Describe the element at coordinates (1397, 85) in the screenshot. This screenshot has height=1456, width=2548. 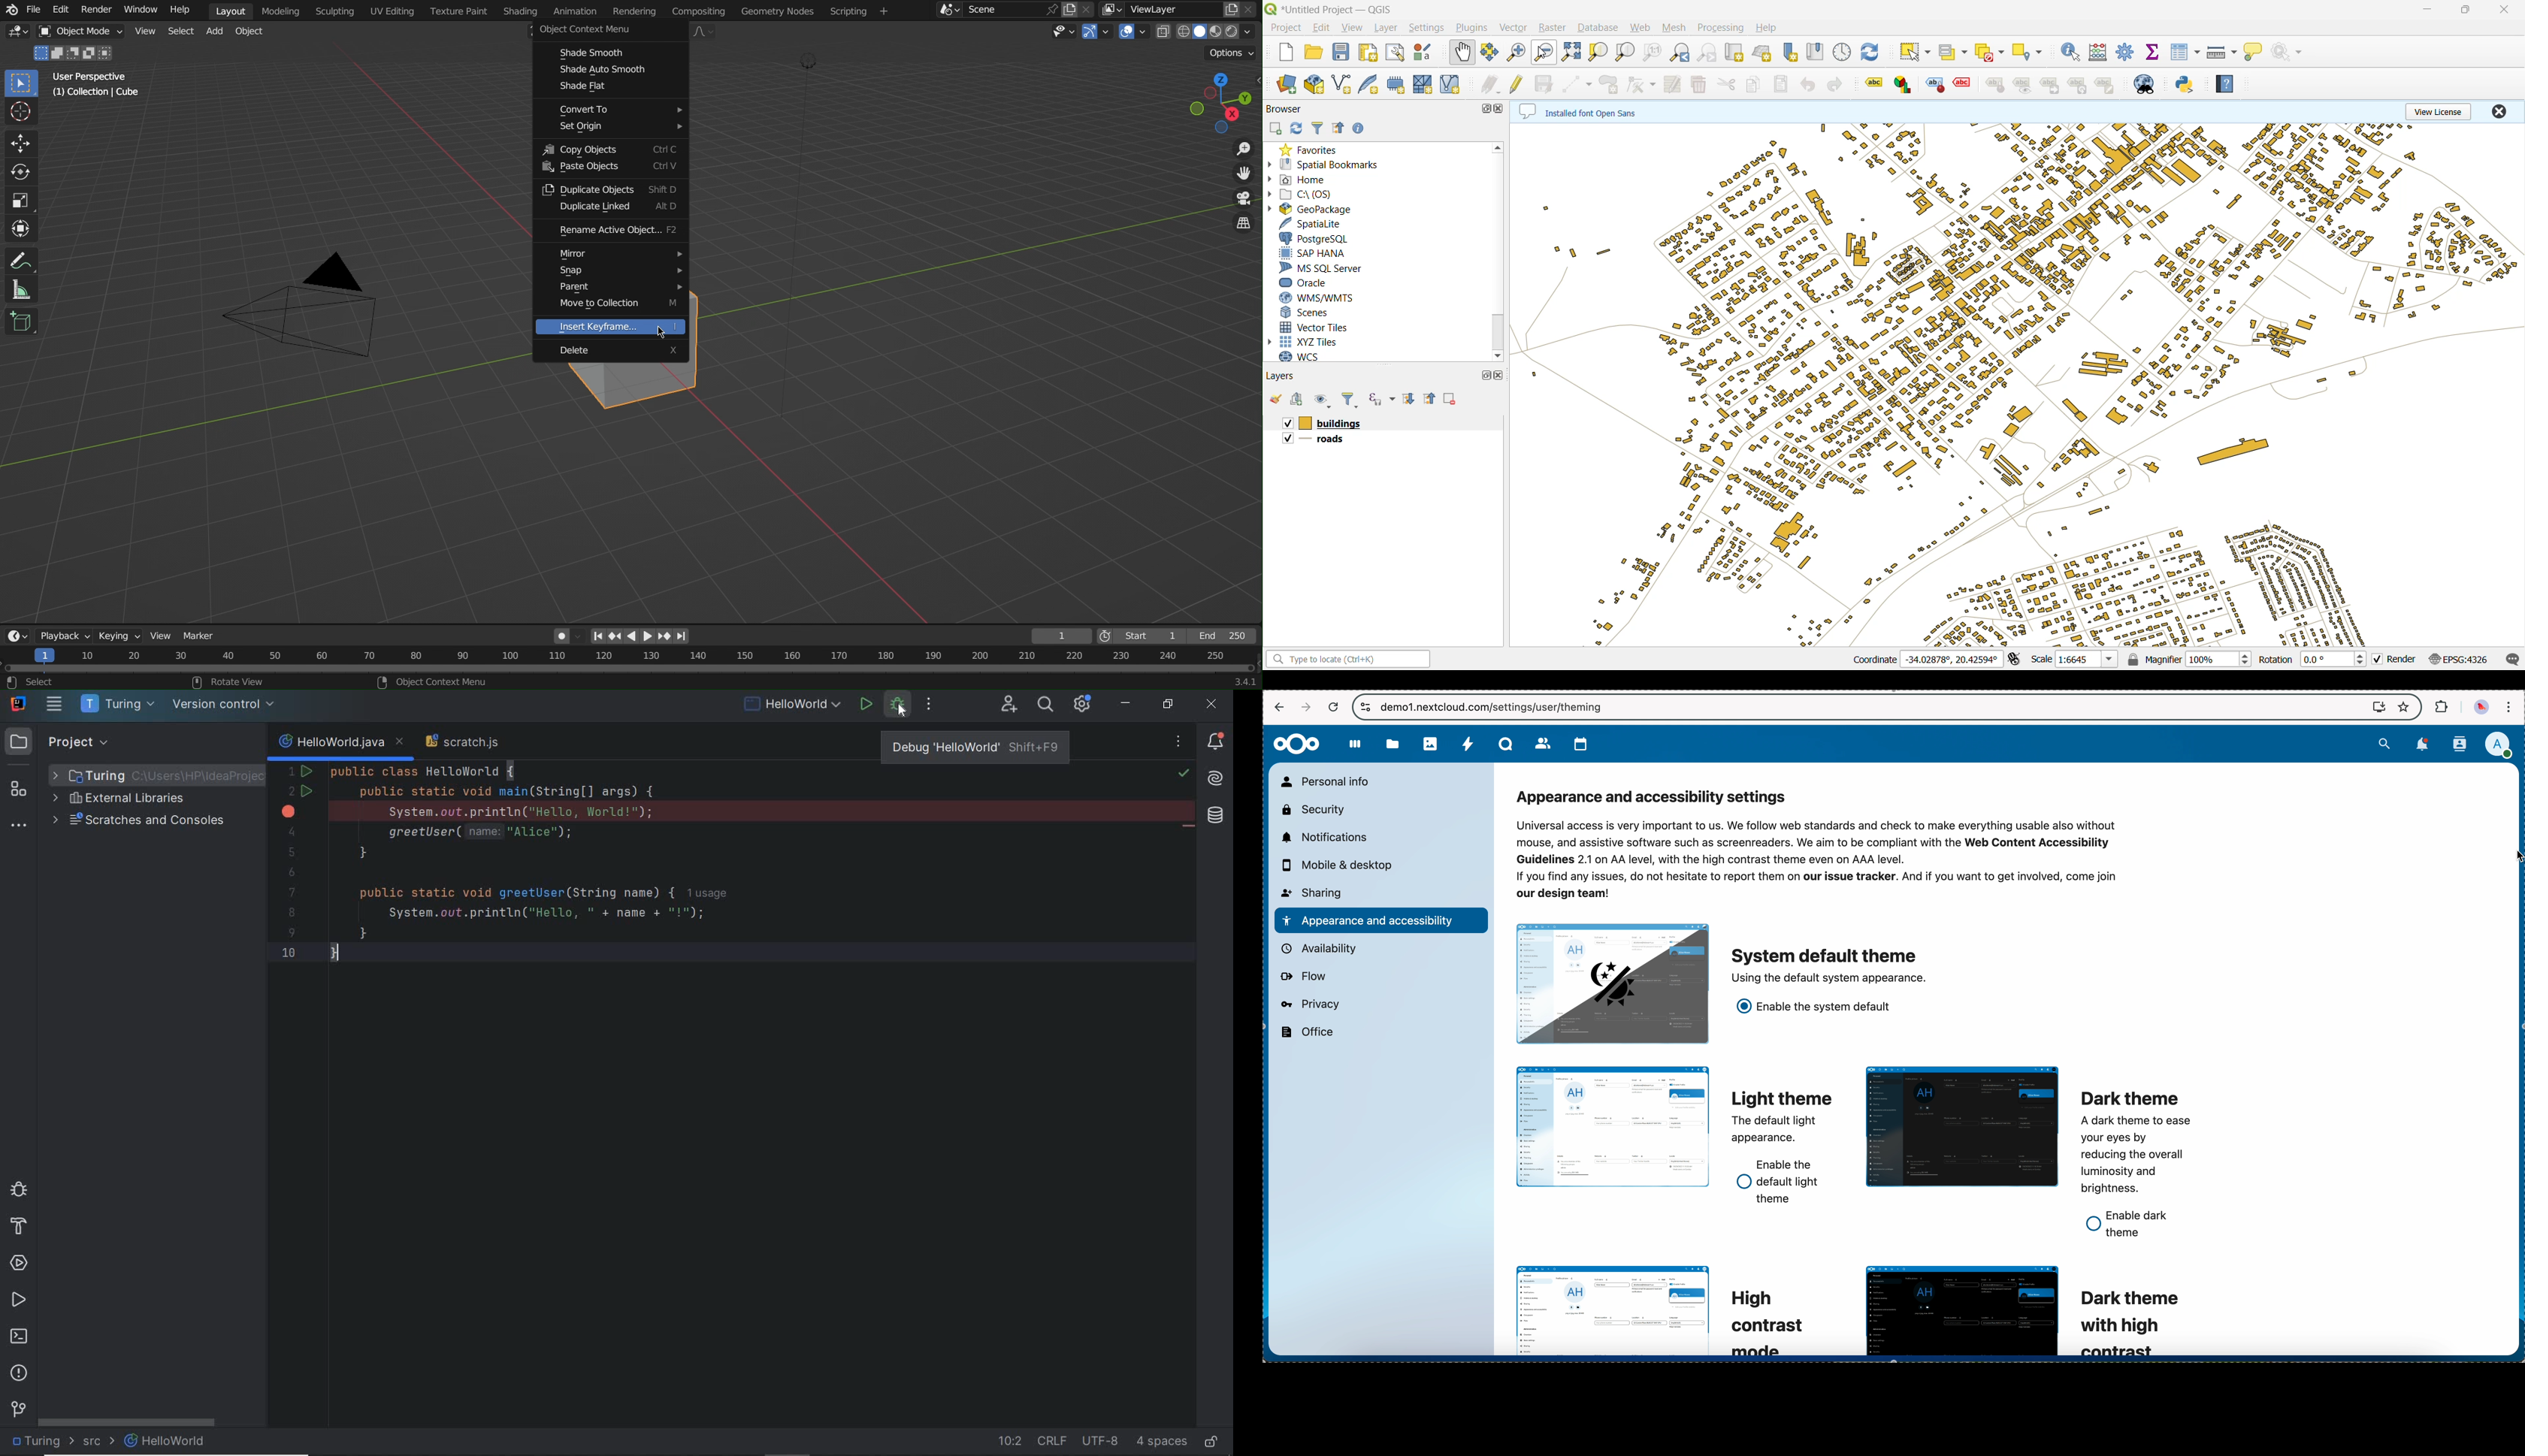
I see `temporary scratch layer` at that location.